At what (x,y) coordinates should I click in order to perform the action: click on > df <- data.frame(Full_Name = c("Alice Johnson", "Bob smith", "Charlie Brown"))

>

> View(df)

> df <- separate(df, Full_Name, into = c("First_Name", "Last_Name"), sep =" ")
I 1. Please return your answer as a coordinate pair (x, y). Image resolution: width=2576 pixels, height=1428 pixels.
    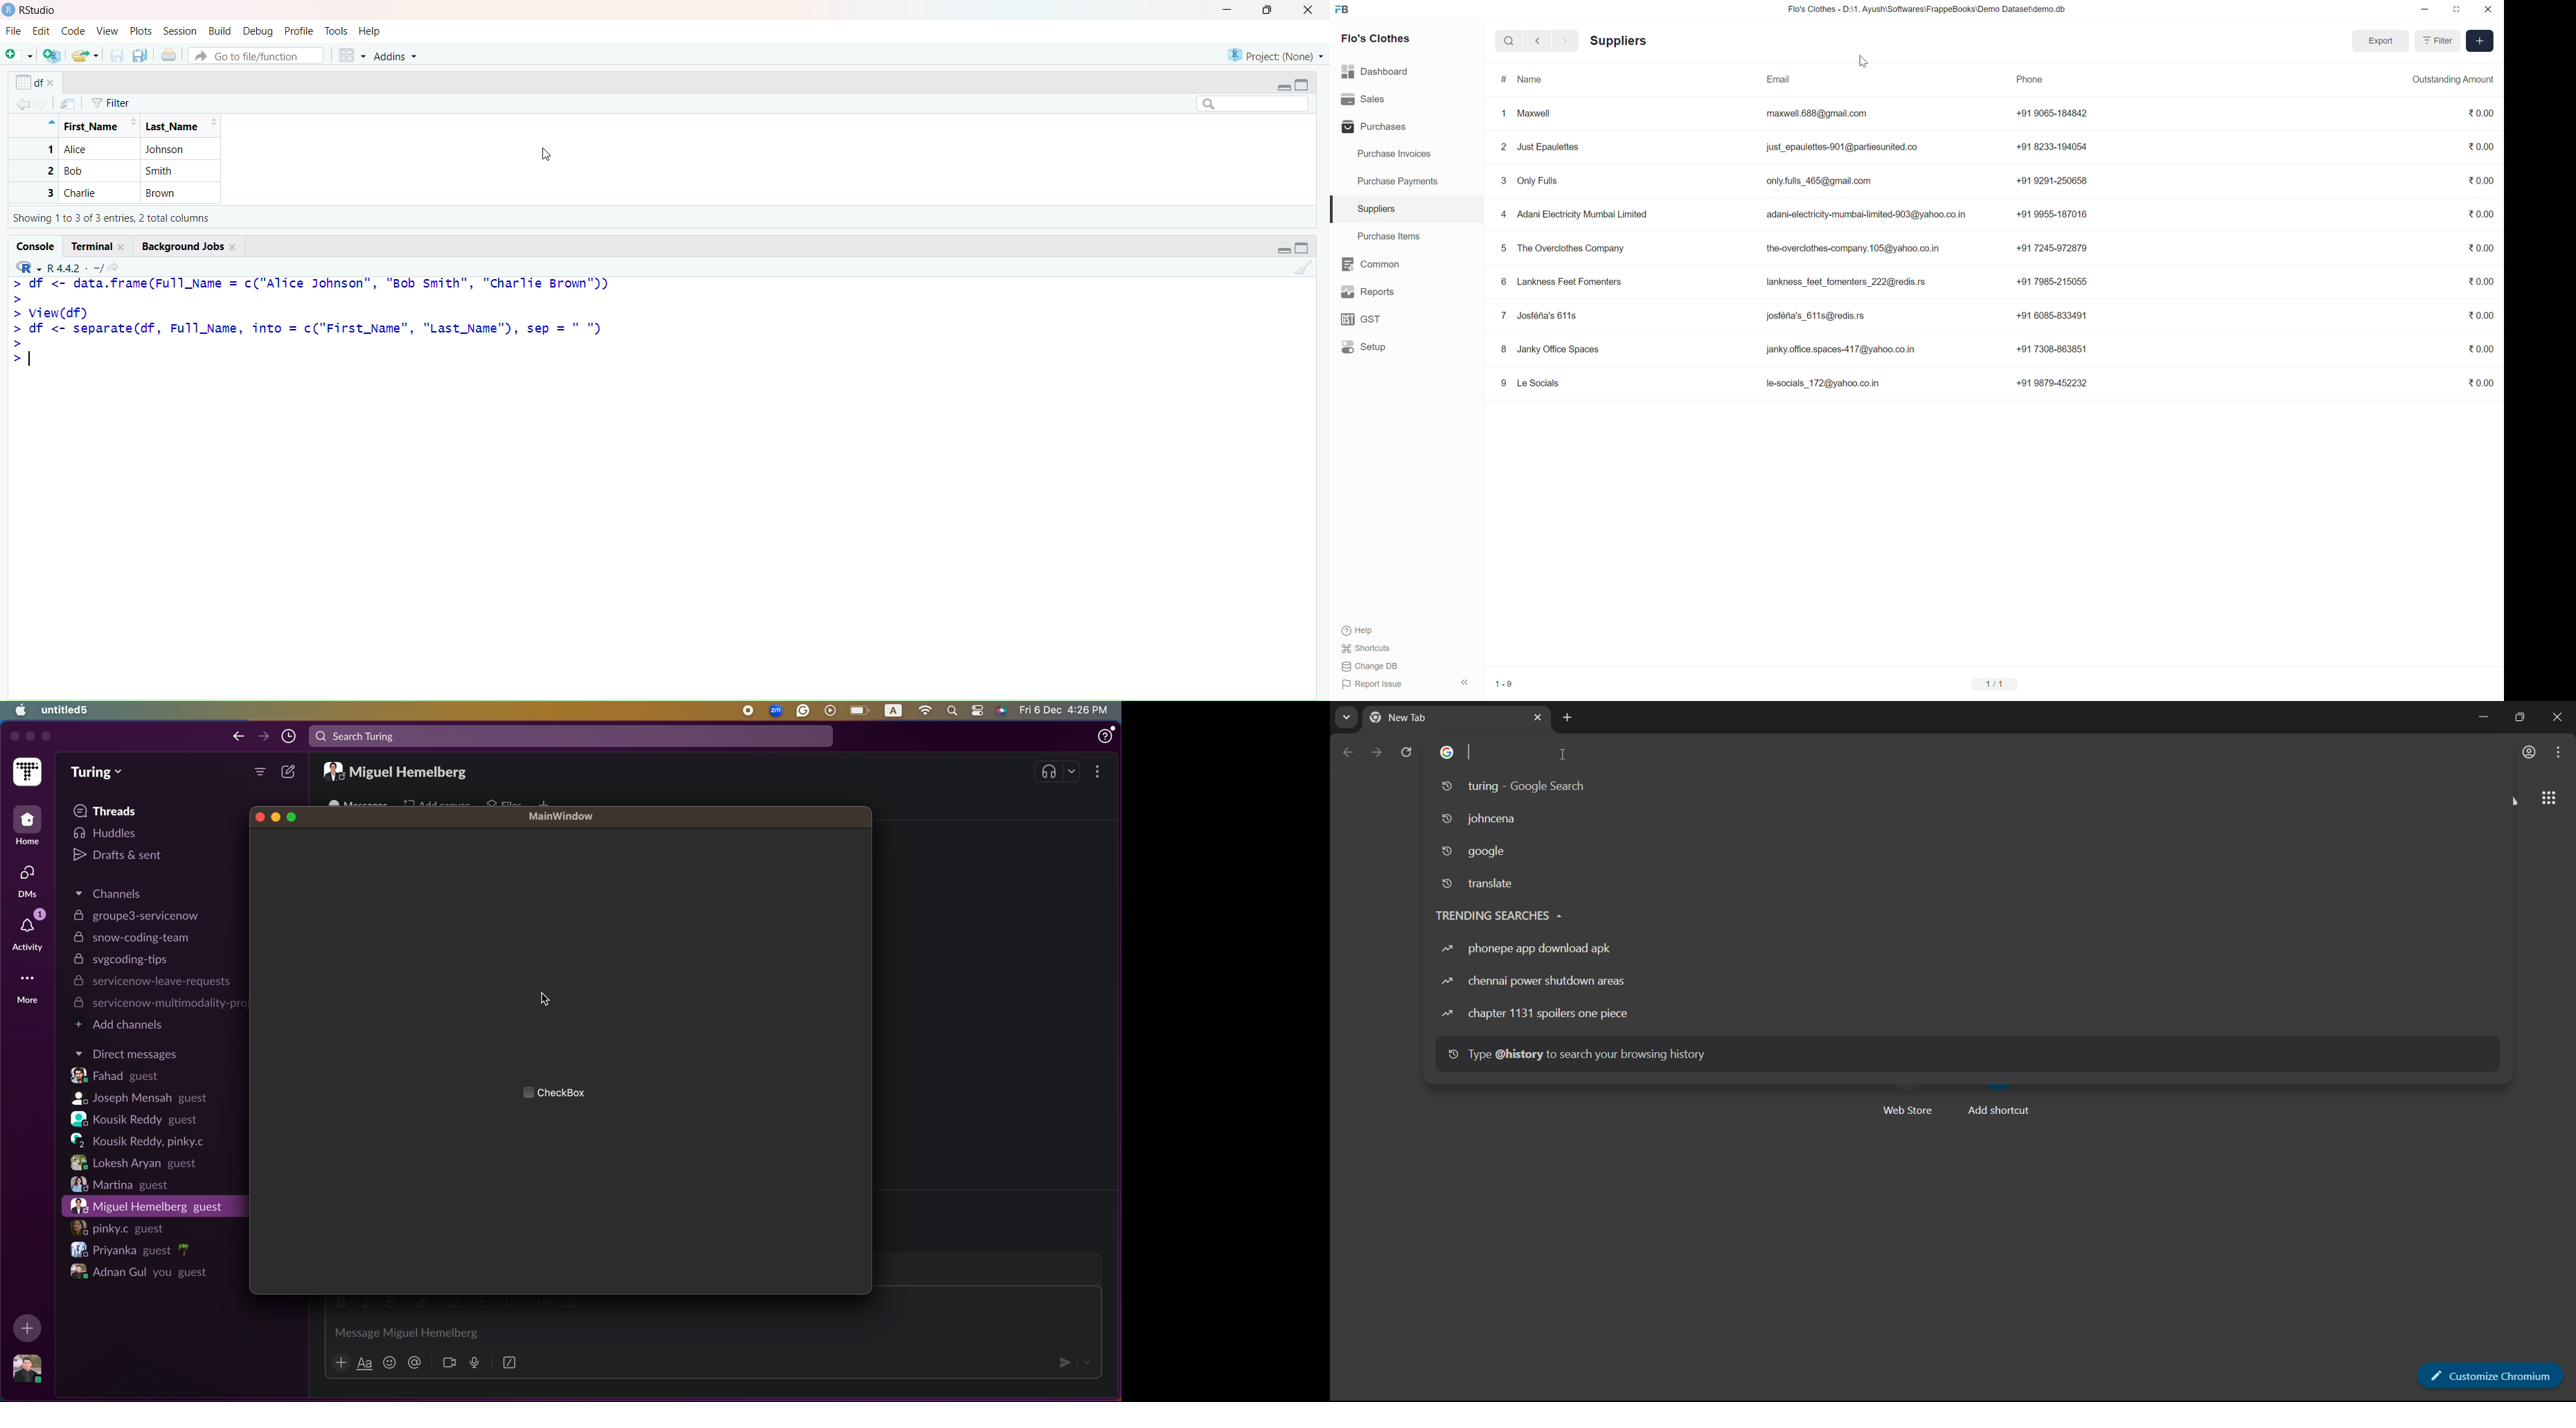
    Looking at the image, I should click on (315, 326).